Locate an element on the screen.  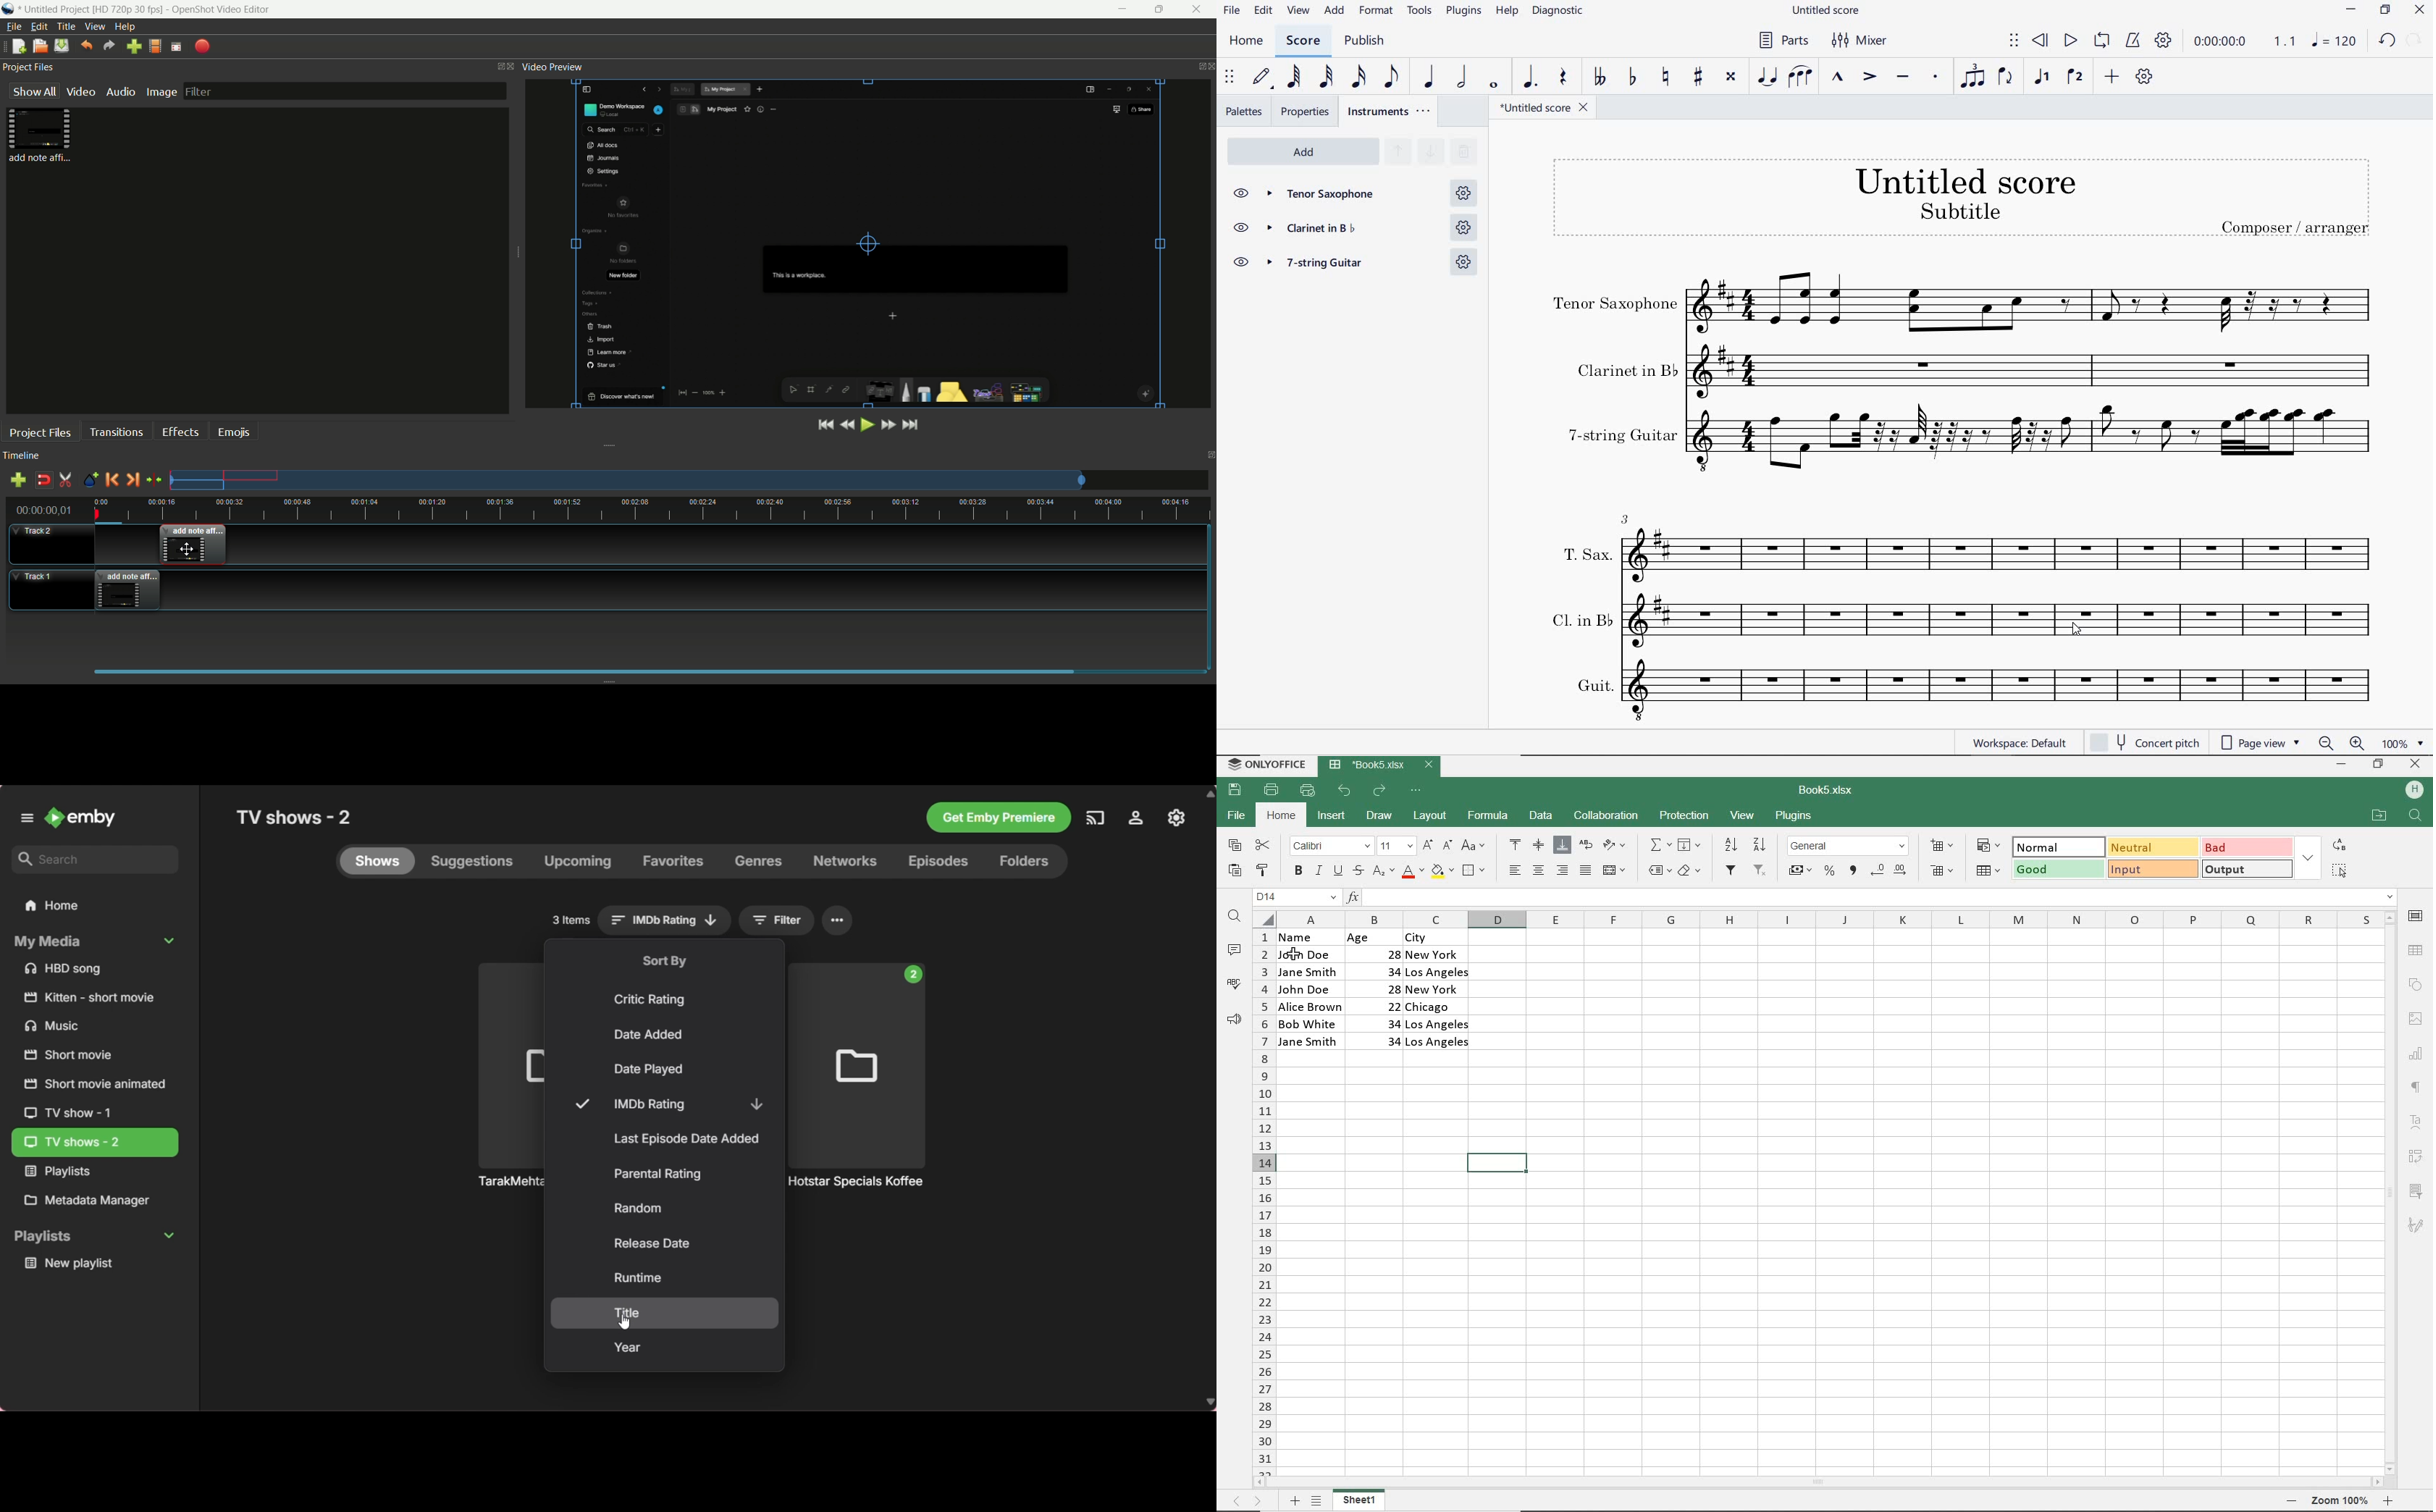
SLICER is located at coordinates (2417, 1192).